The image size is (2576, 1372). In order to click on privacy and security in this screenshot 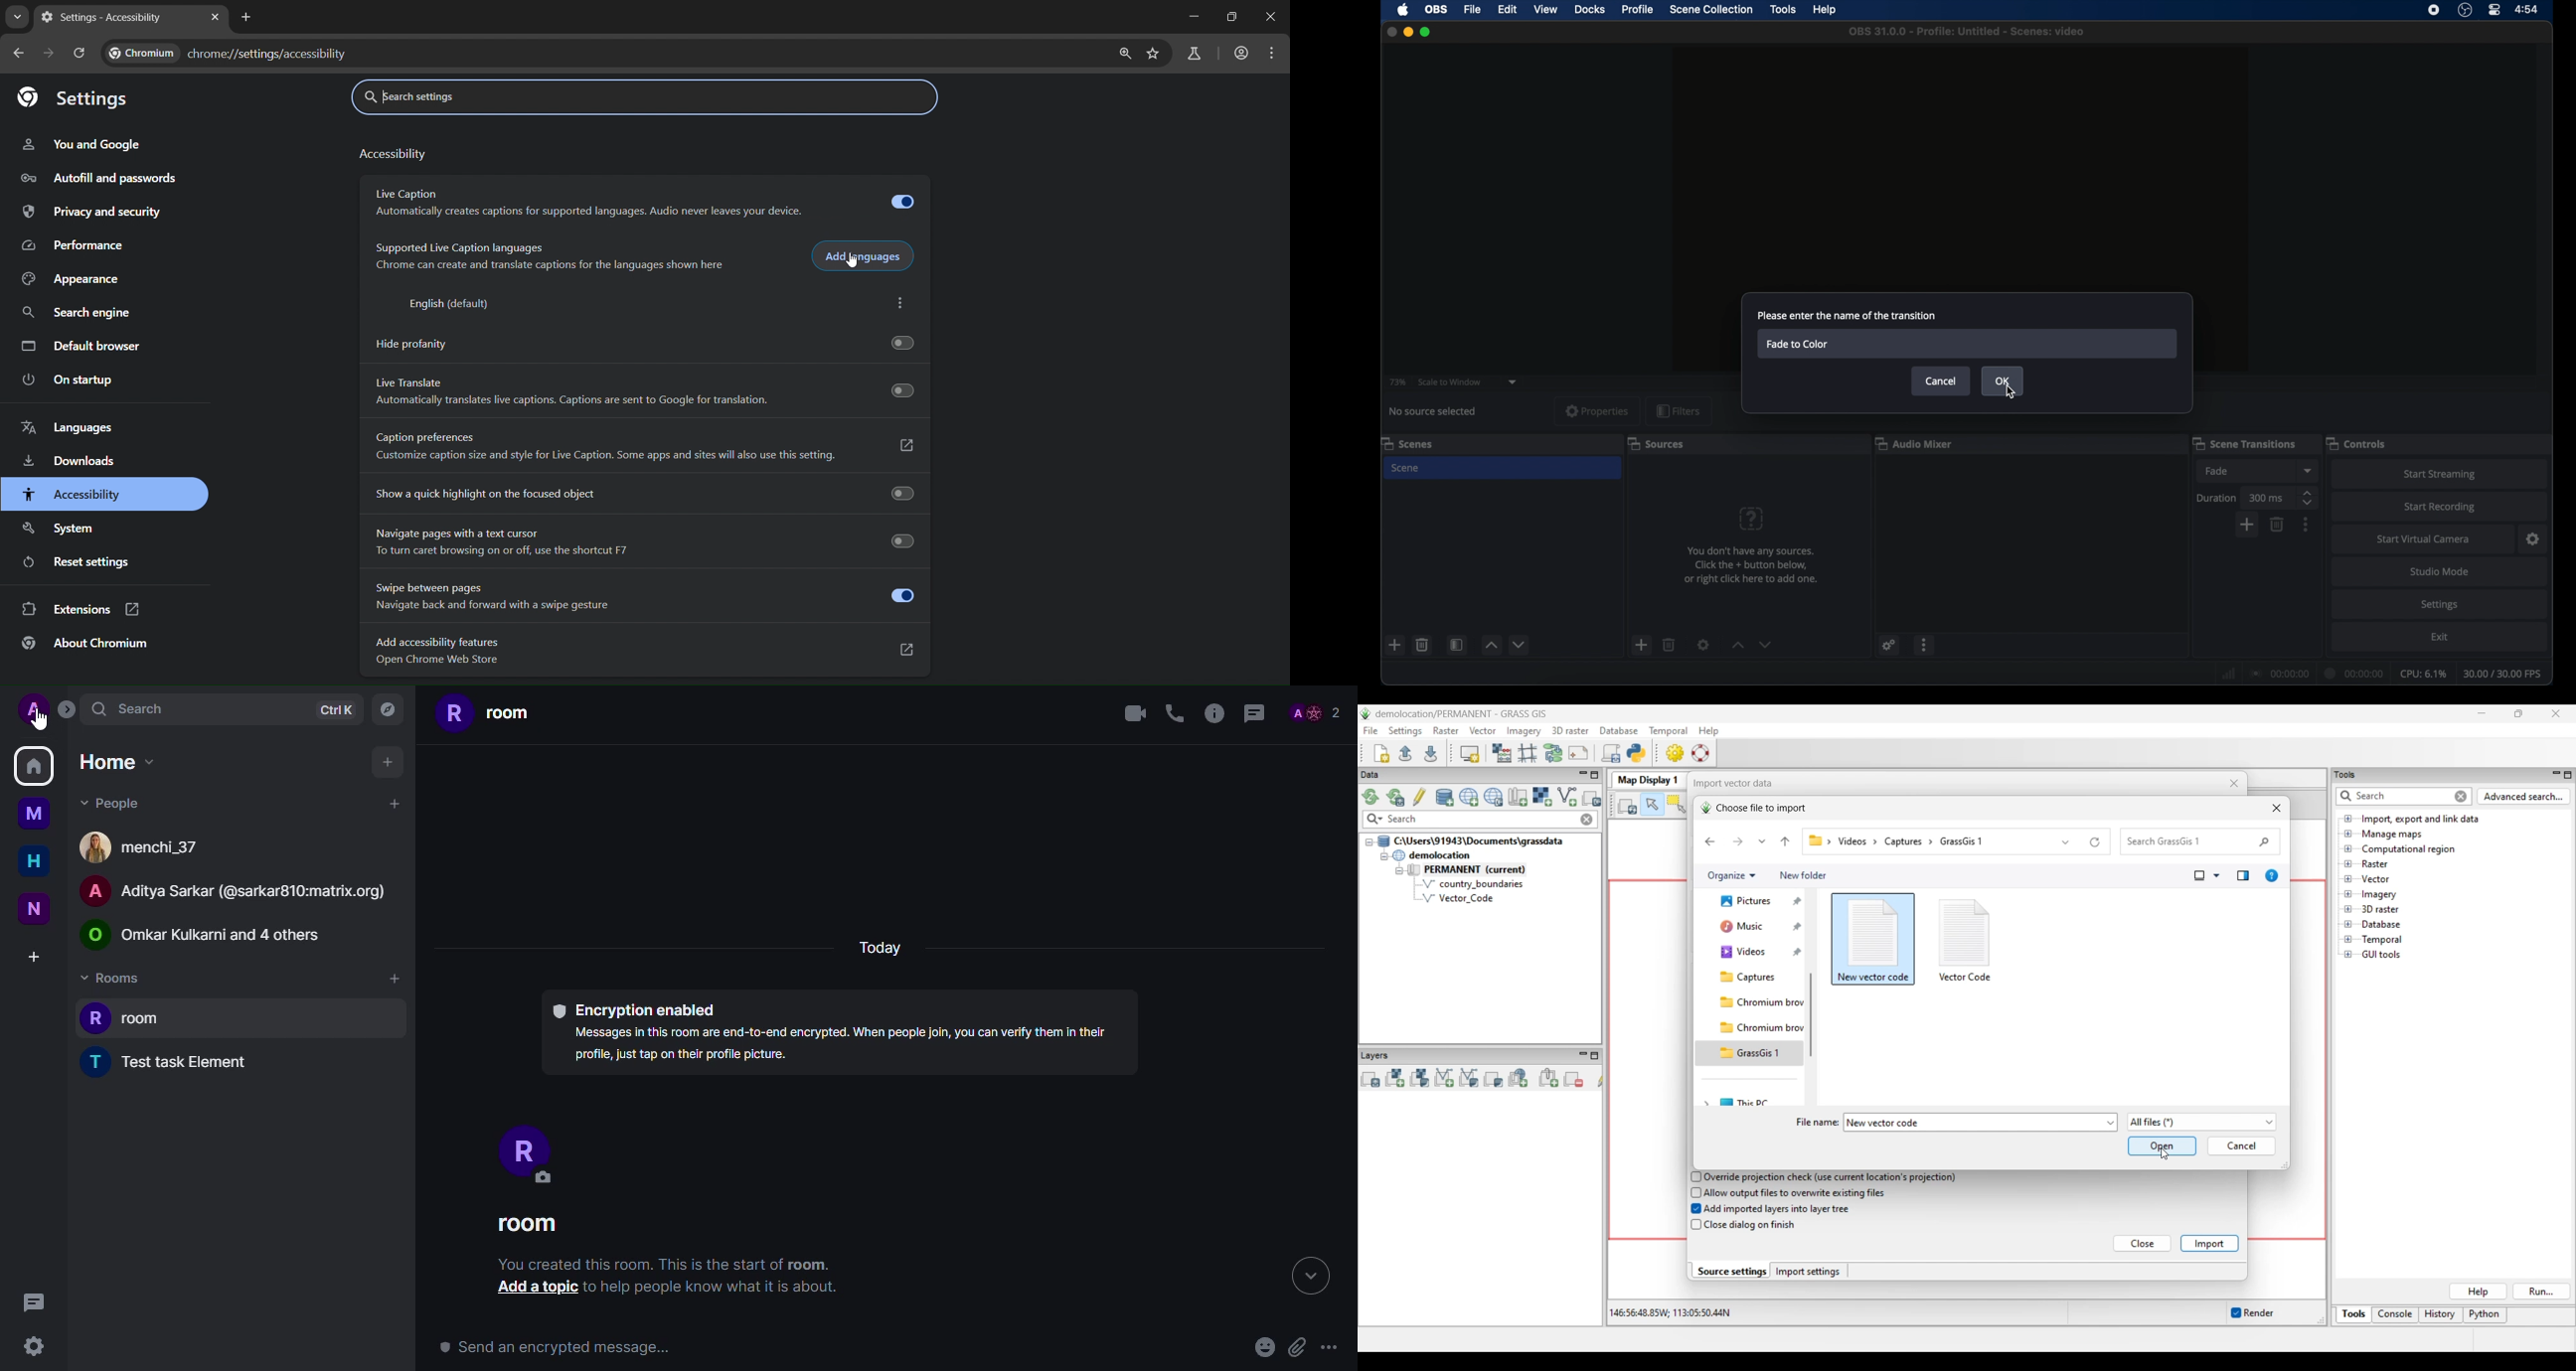, I will do `click(95, 212)`.